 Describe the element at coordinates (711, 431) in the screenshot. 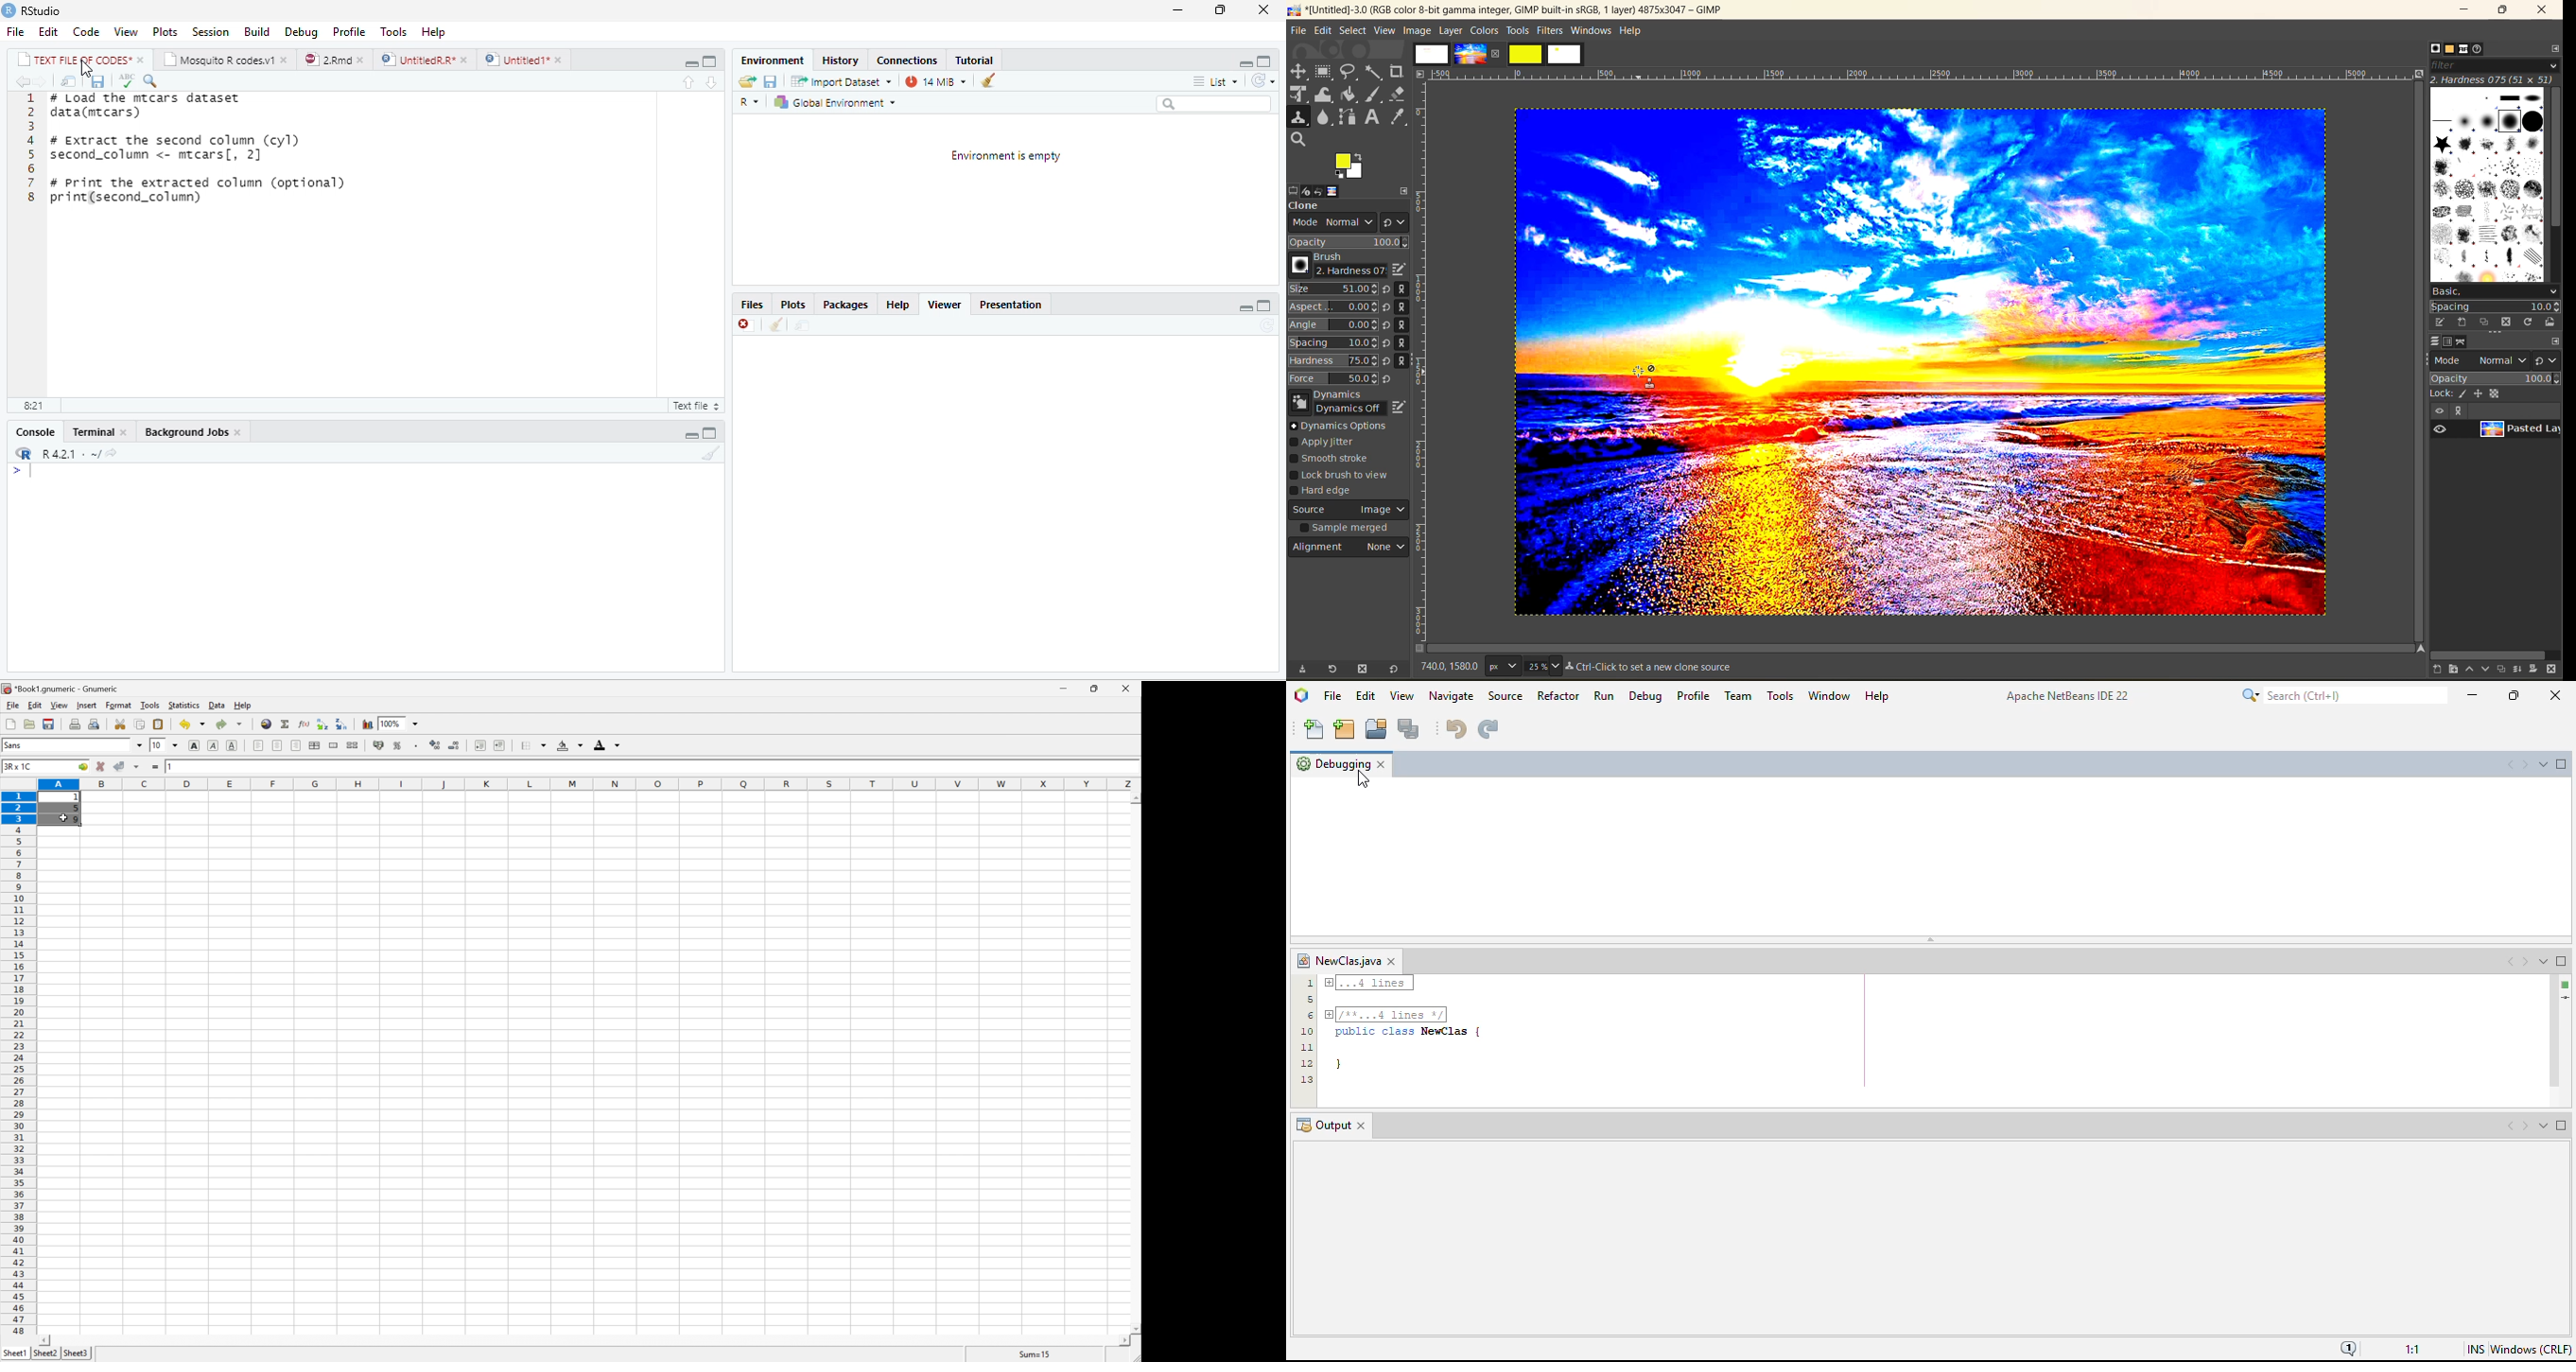

I see `maximize` at that location.